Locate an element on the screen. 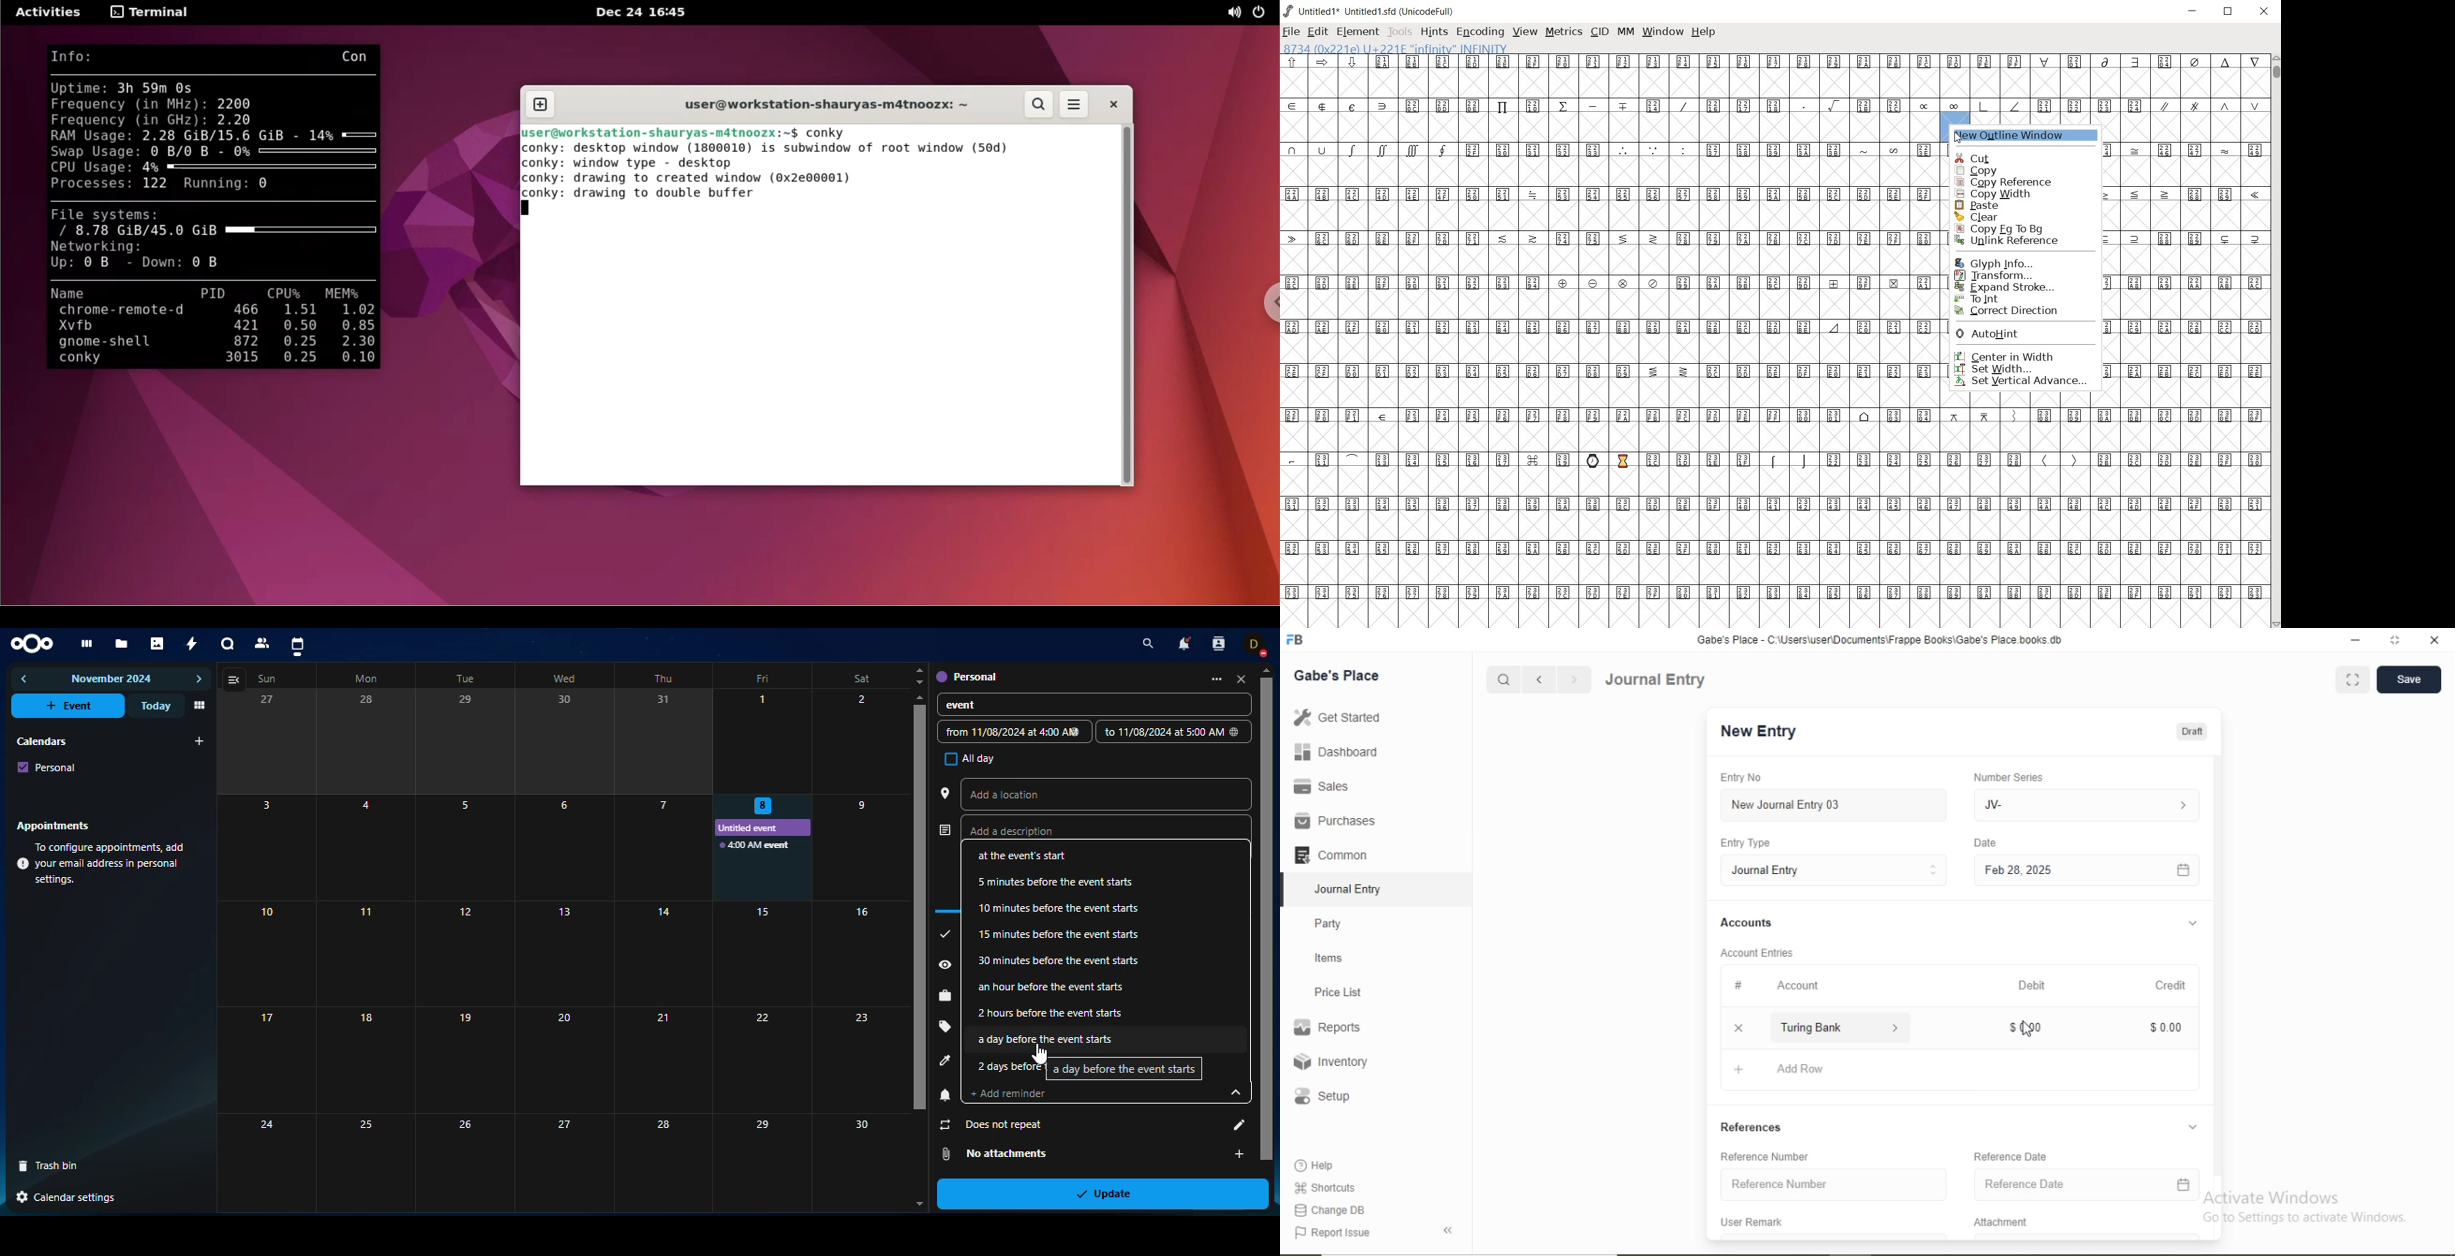 The height and width of the screenshot is (1260, 2464). New Journal Entry 03 is located at coordinates (1787, 805).